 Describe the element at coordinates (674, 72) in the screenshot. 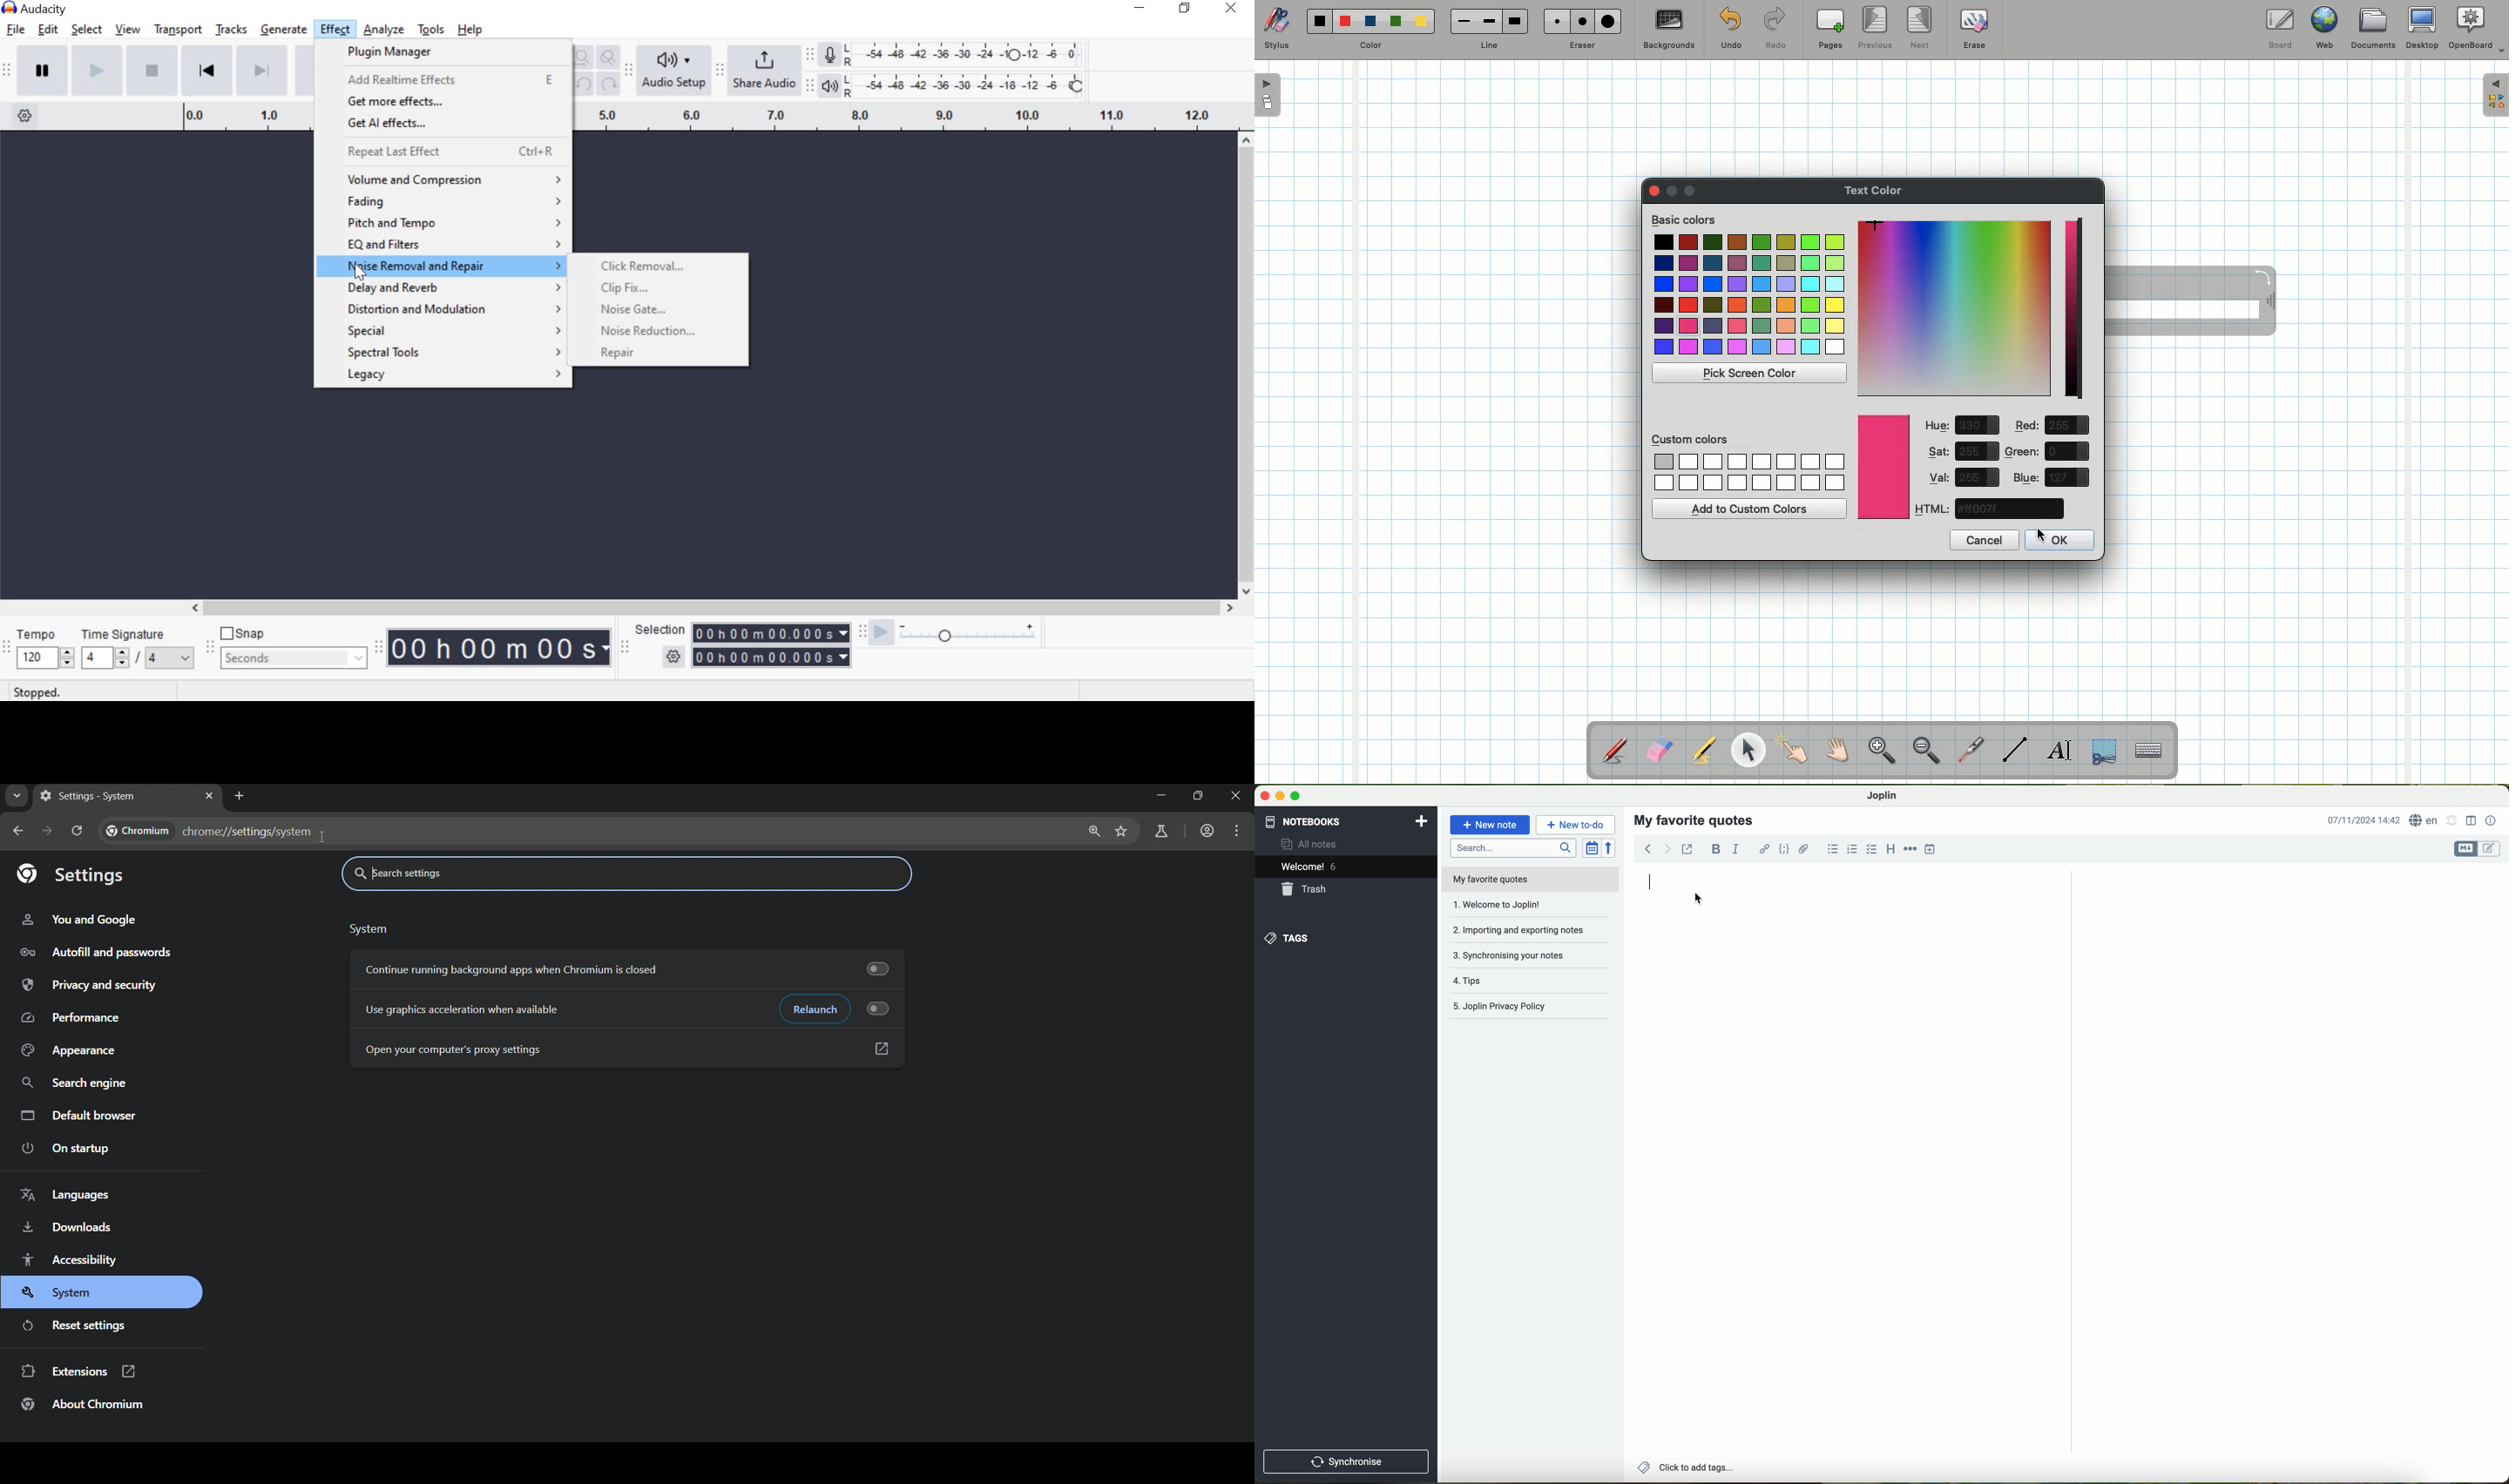

I see `Audio Setup` at that location.